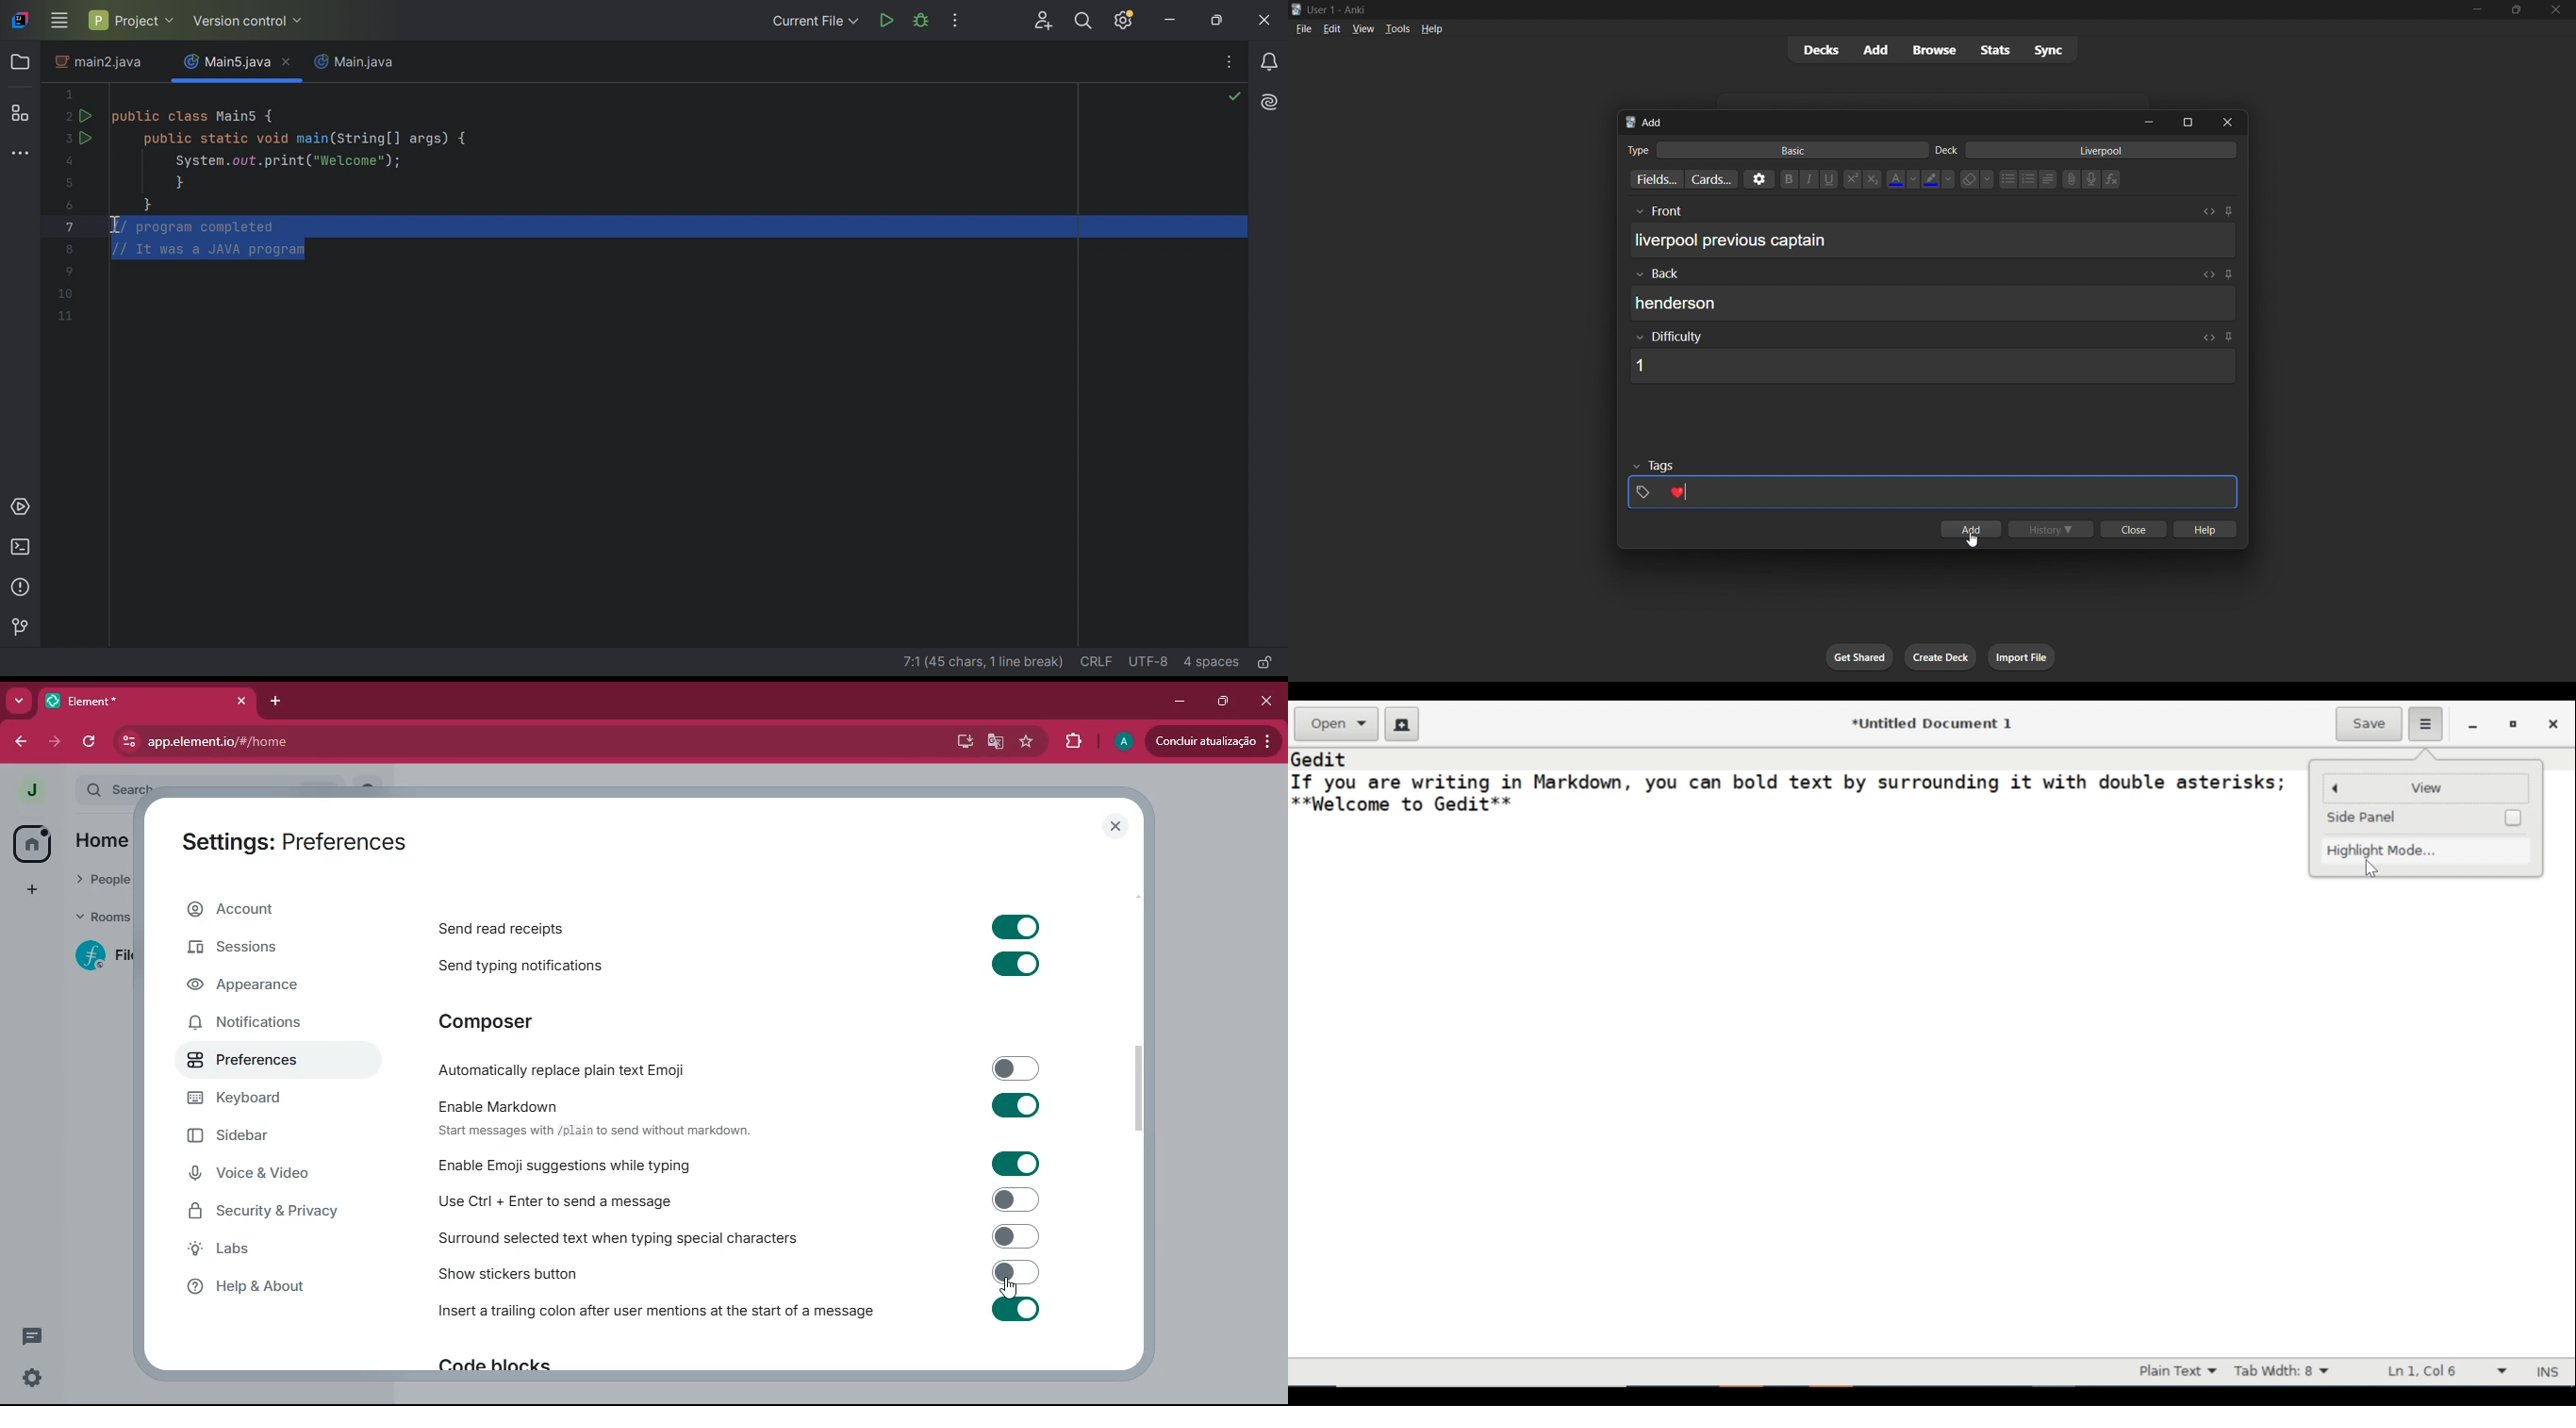 The width and height of the screenshot is (2576, 1428). I want to click on Insert a trailing colon after user mentions at the start of a message, so click(737, 1317).